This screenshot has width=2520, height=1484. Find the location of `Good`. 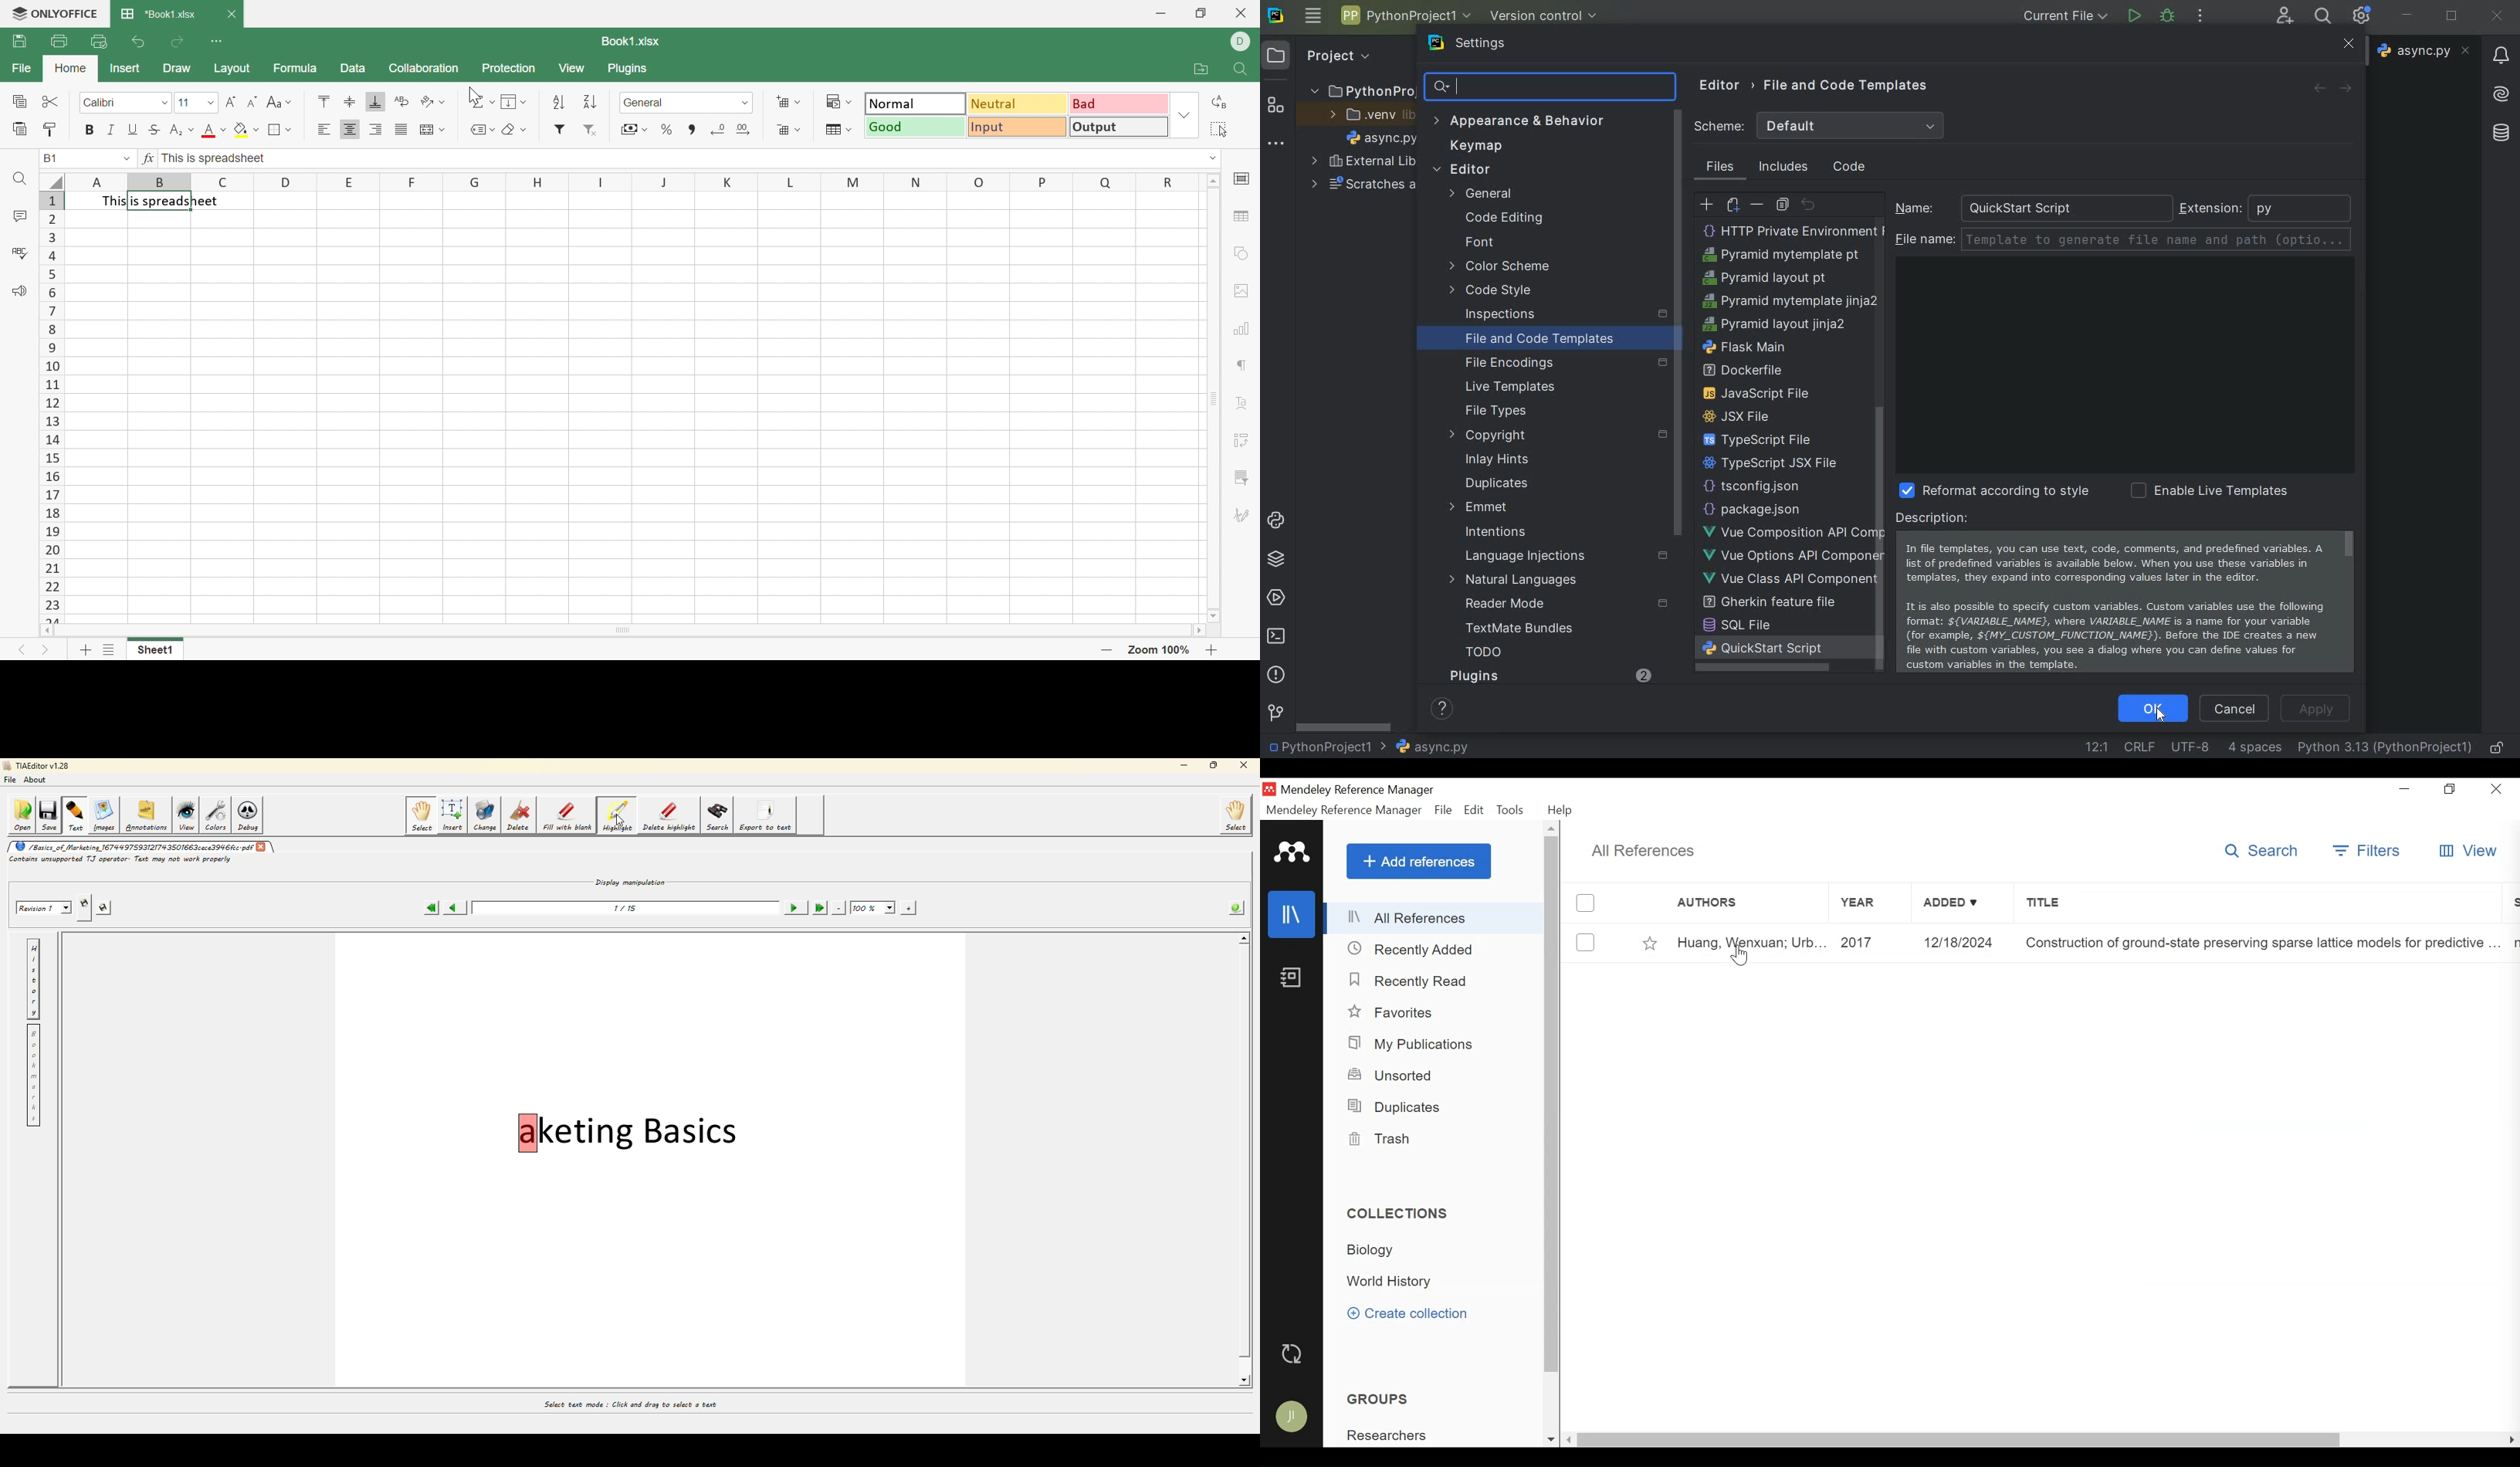

Good is located at coordinates (917, 127).